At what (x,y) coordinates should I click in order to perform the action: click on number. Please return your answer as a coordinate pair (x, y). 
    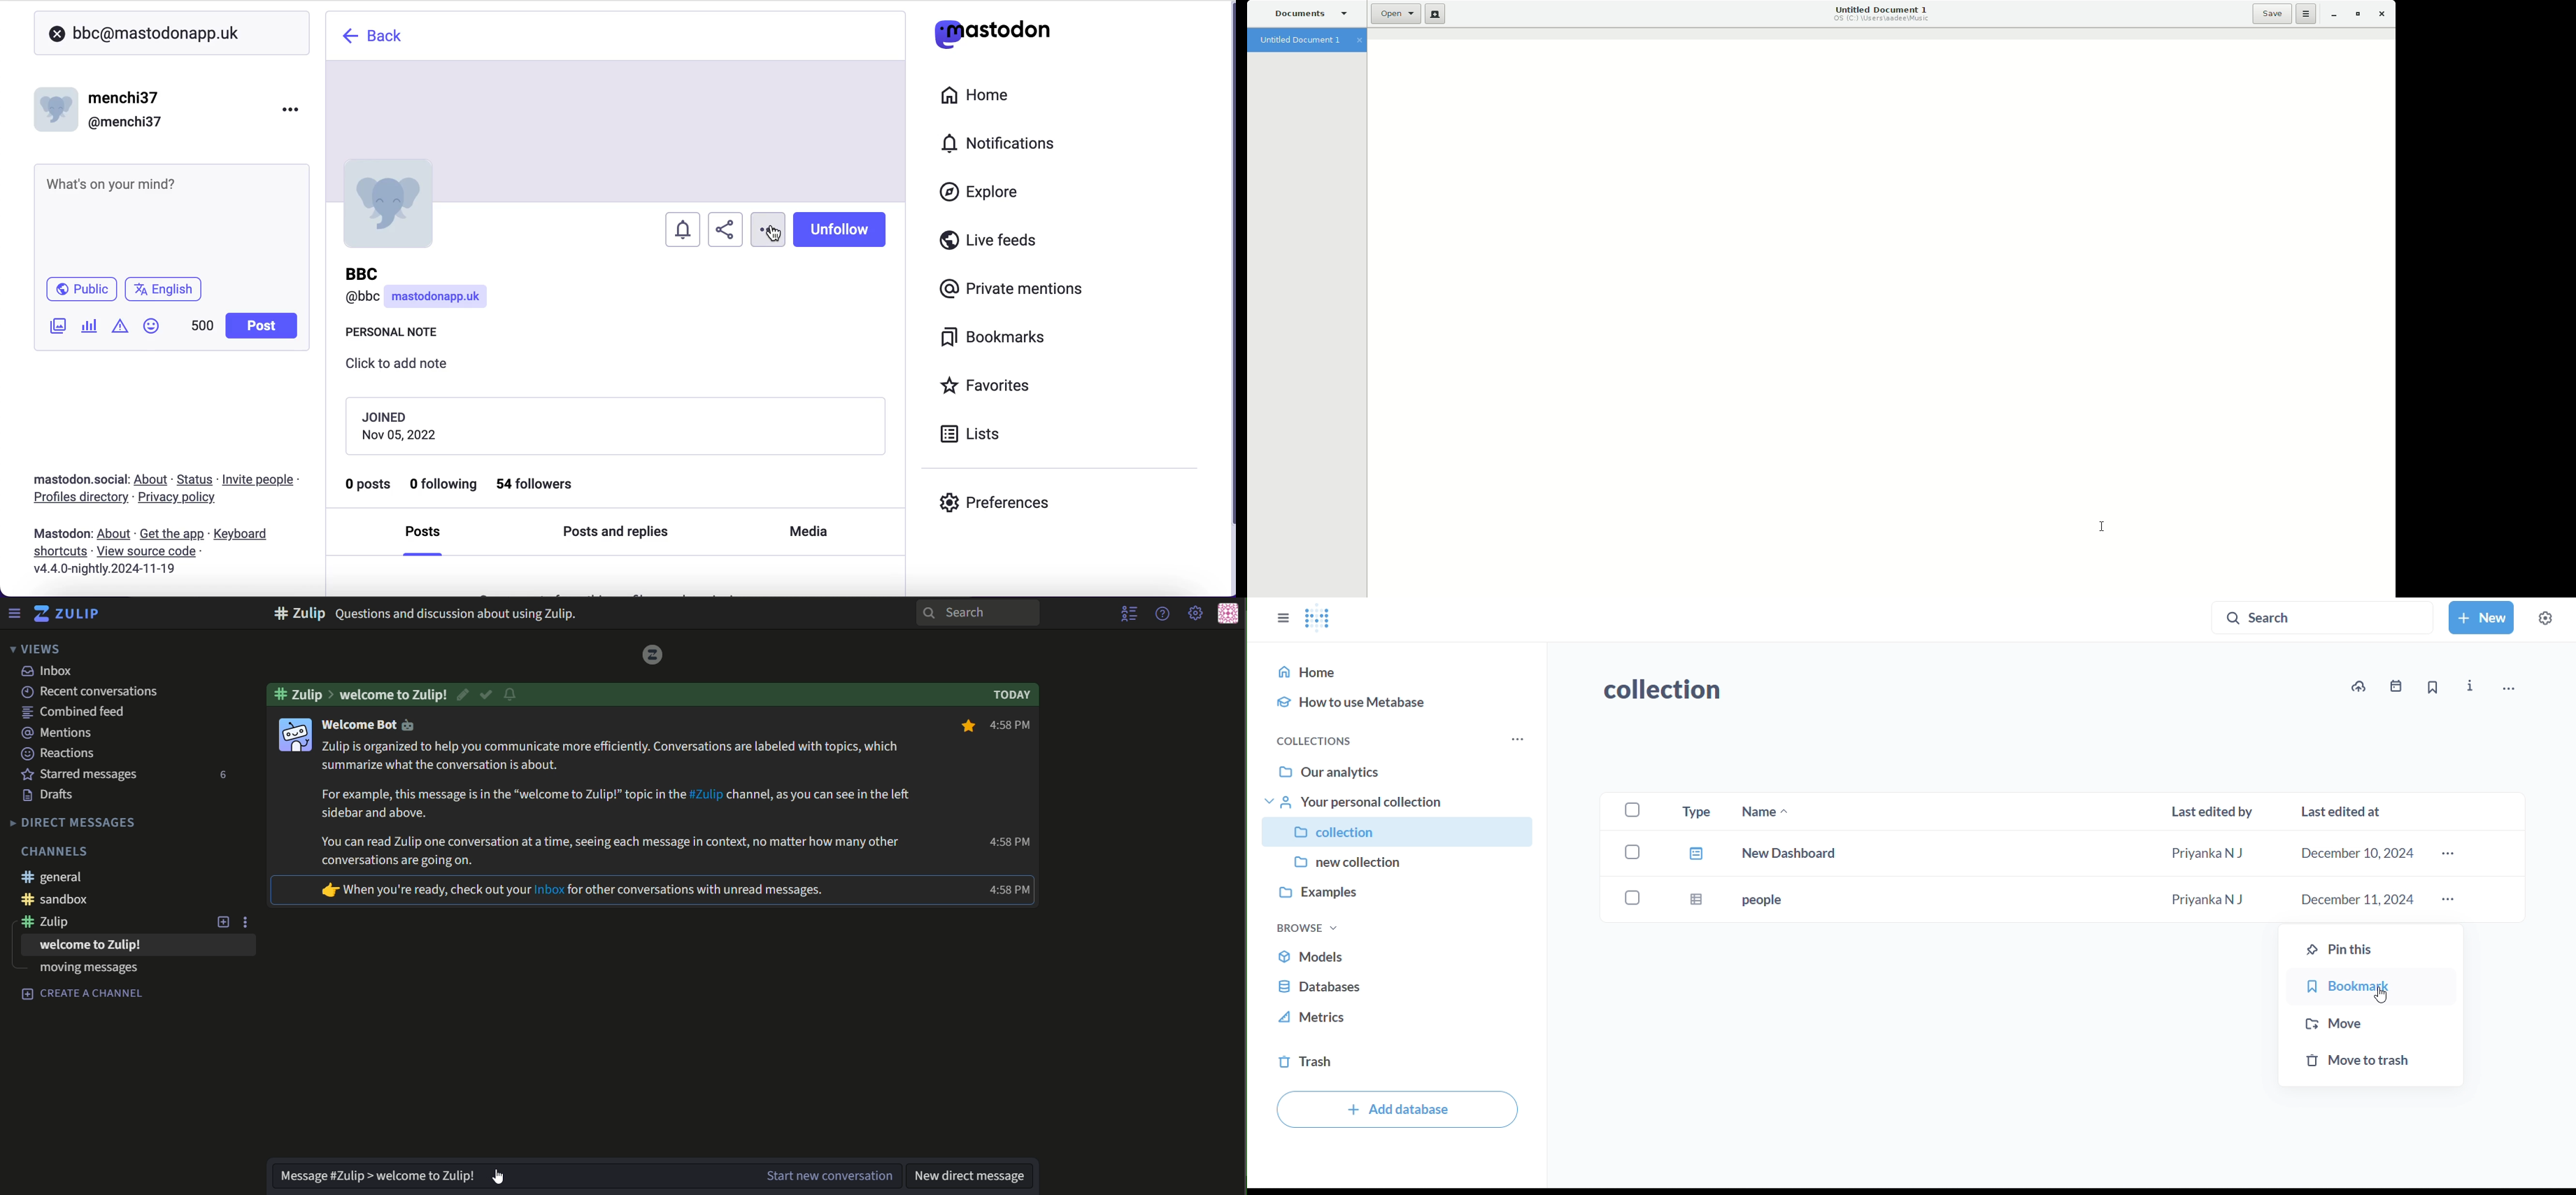
    Looking at the image, I should click on (220, 776).